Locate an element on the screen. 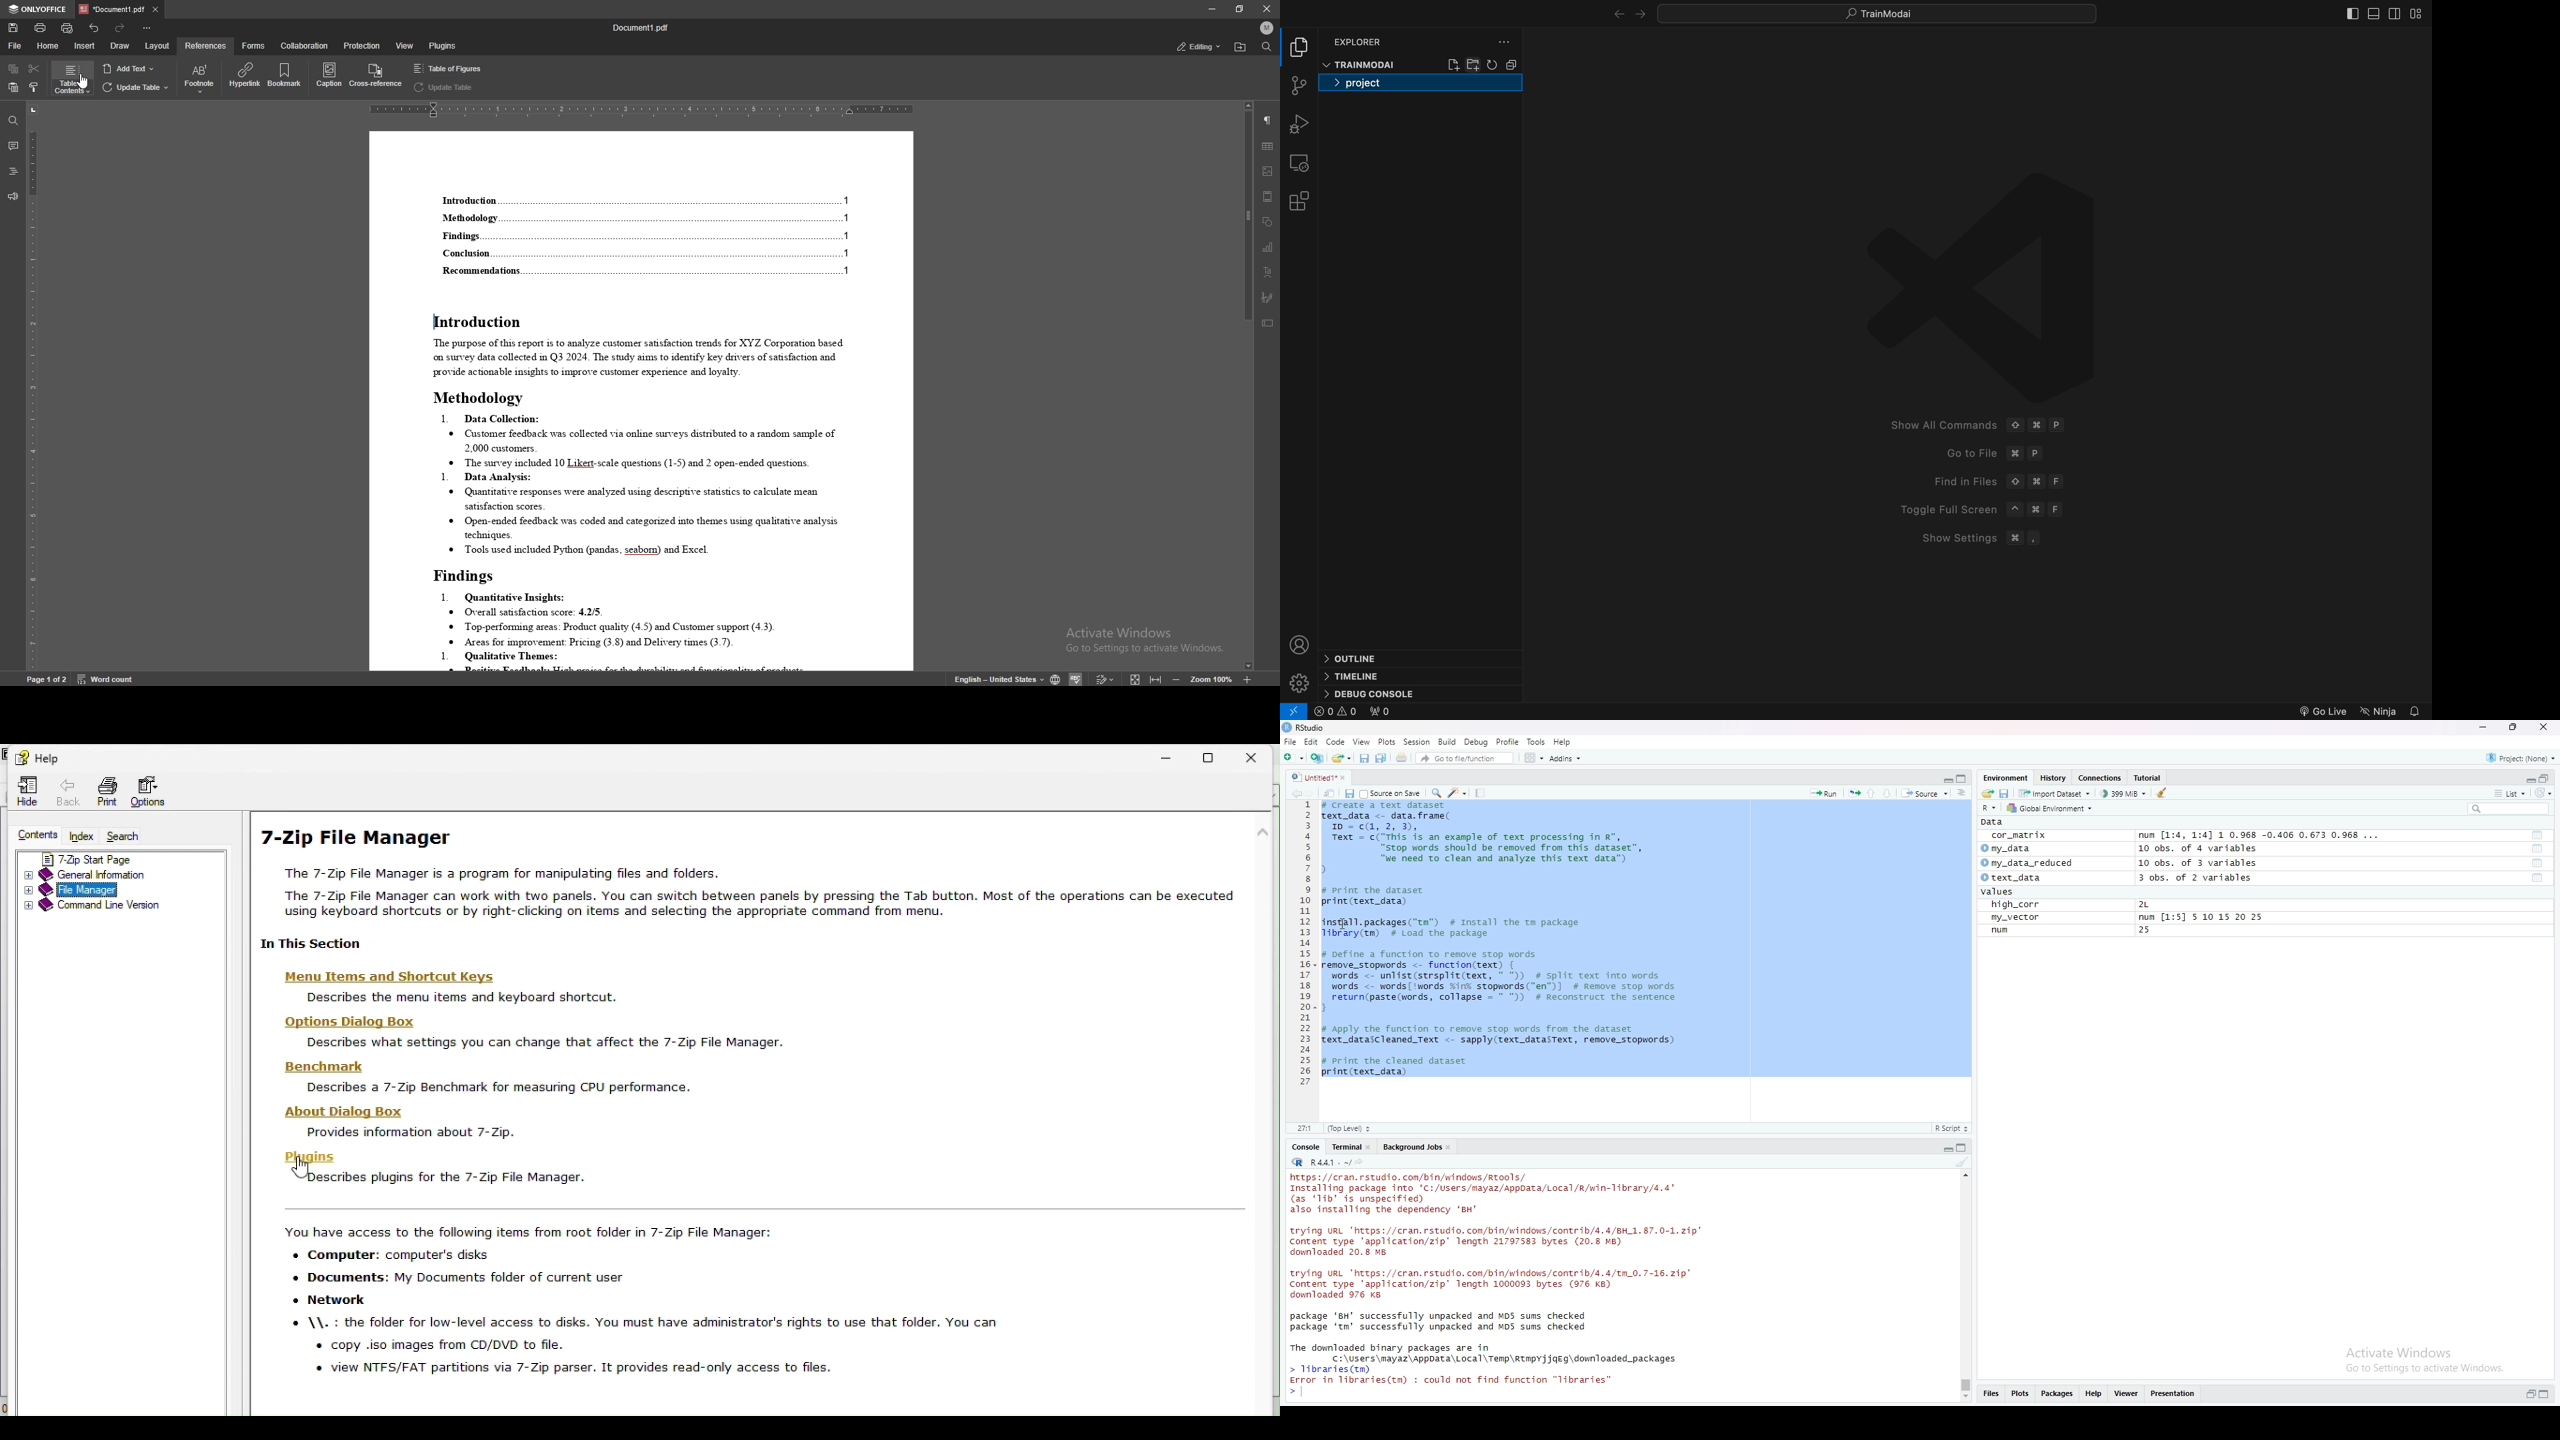 This screenshot has height=1456, width=2576. build is located at coordinates (1447, 742).